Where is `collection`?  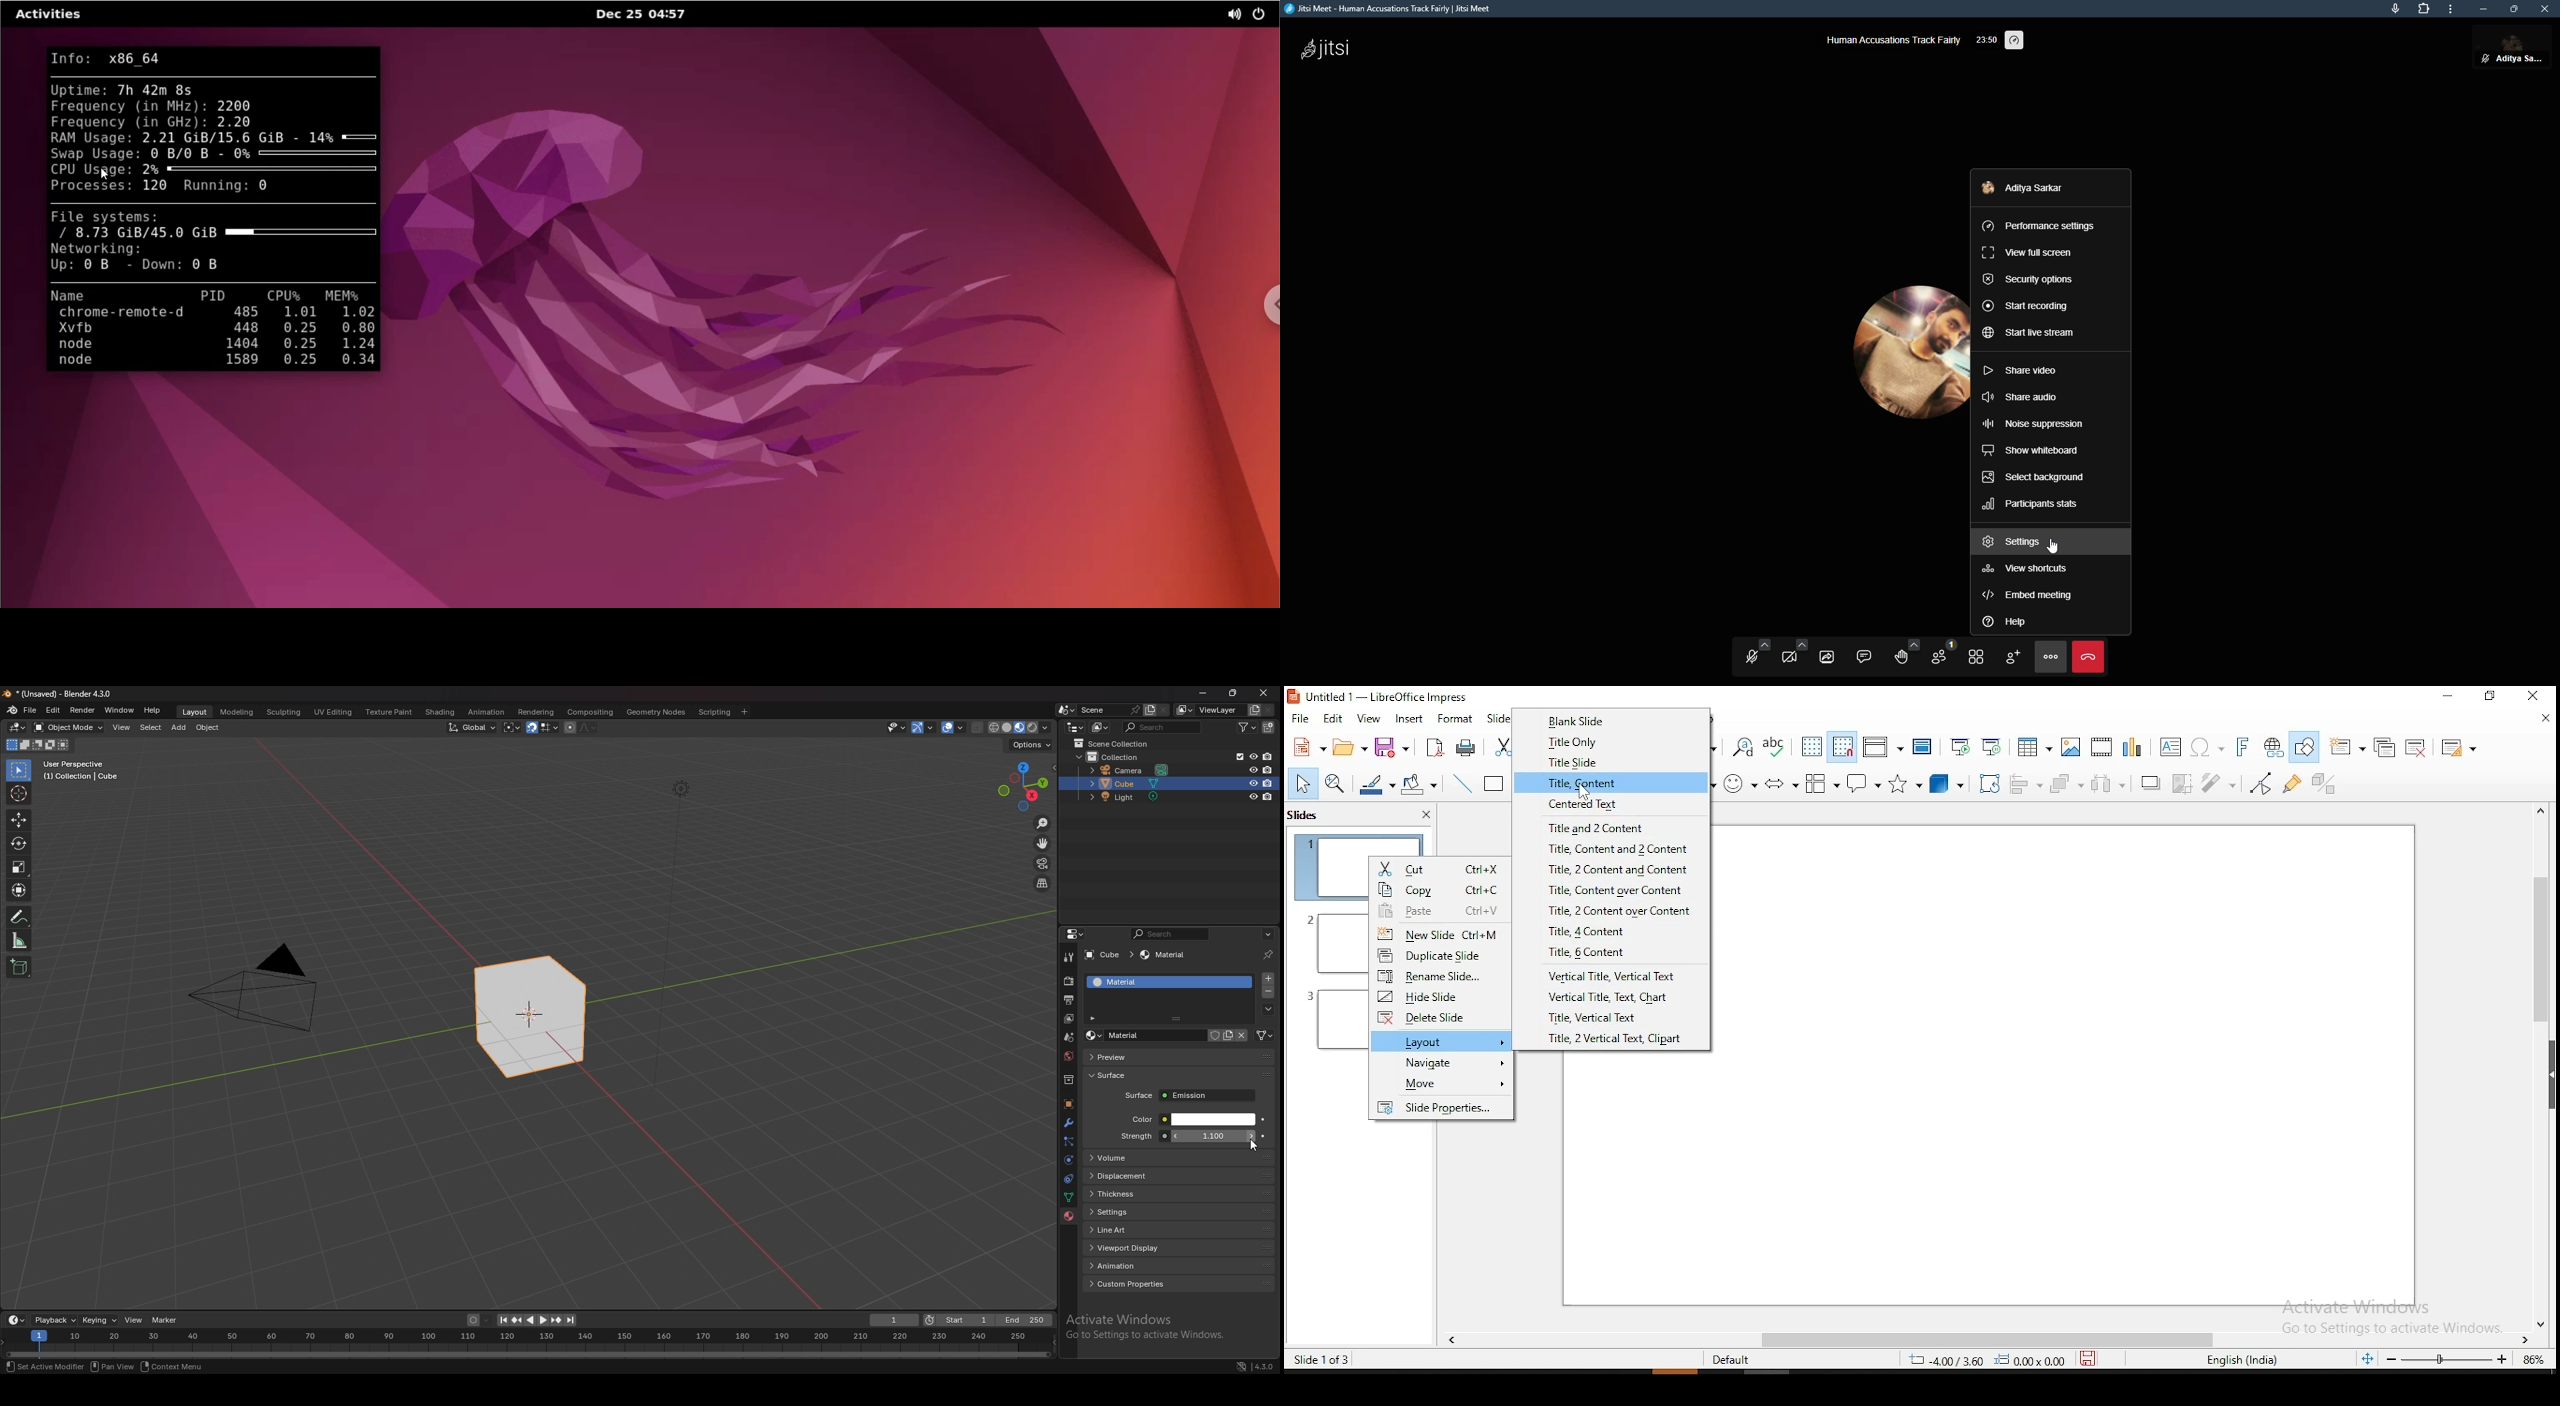 collection is located at coordinates (1069, 1080).